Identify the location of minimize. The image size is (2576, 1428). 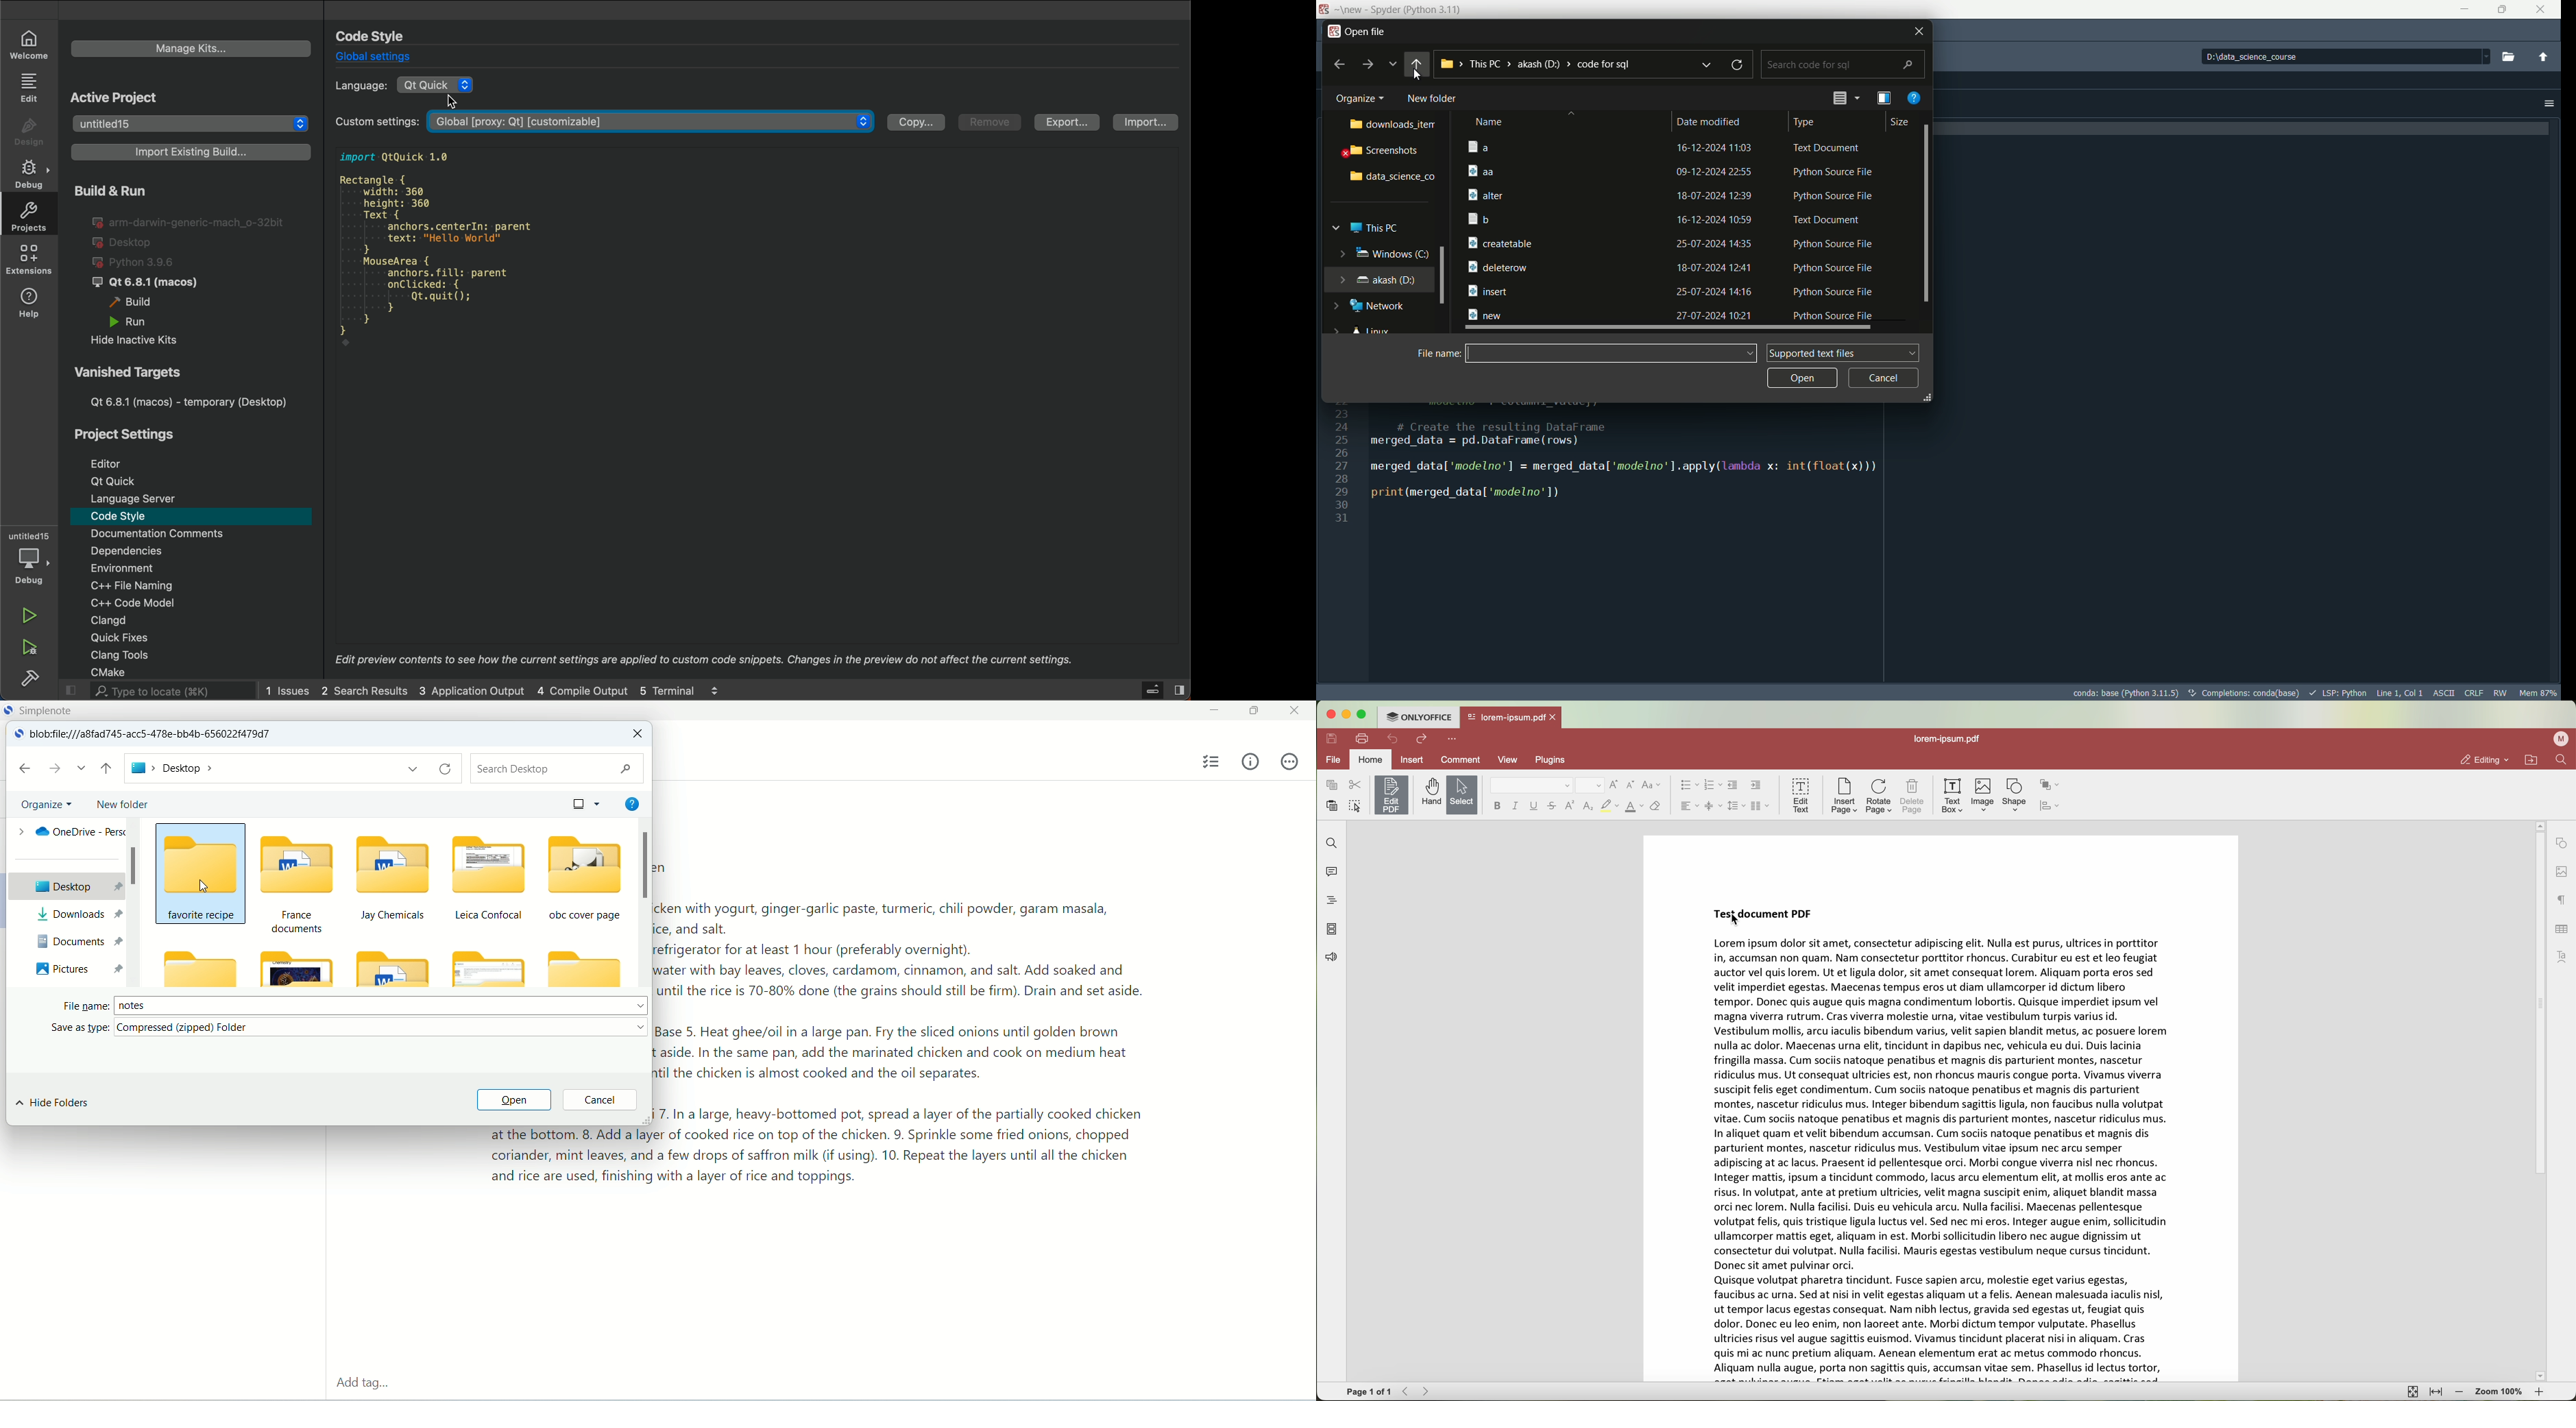
(1212, 711).